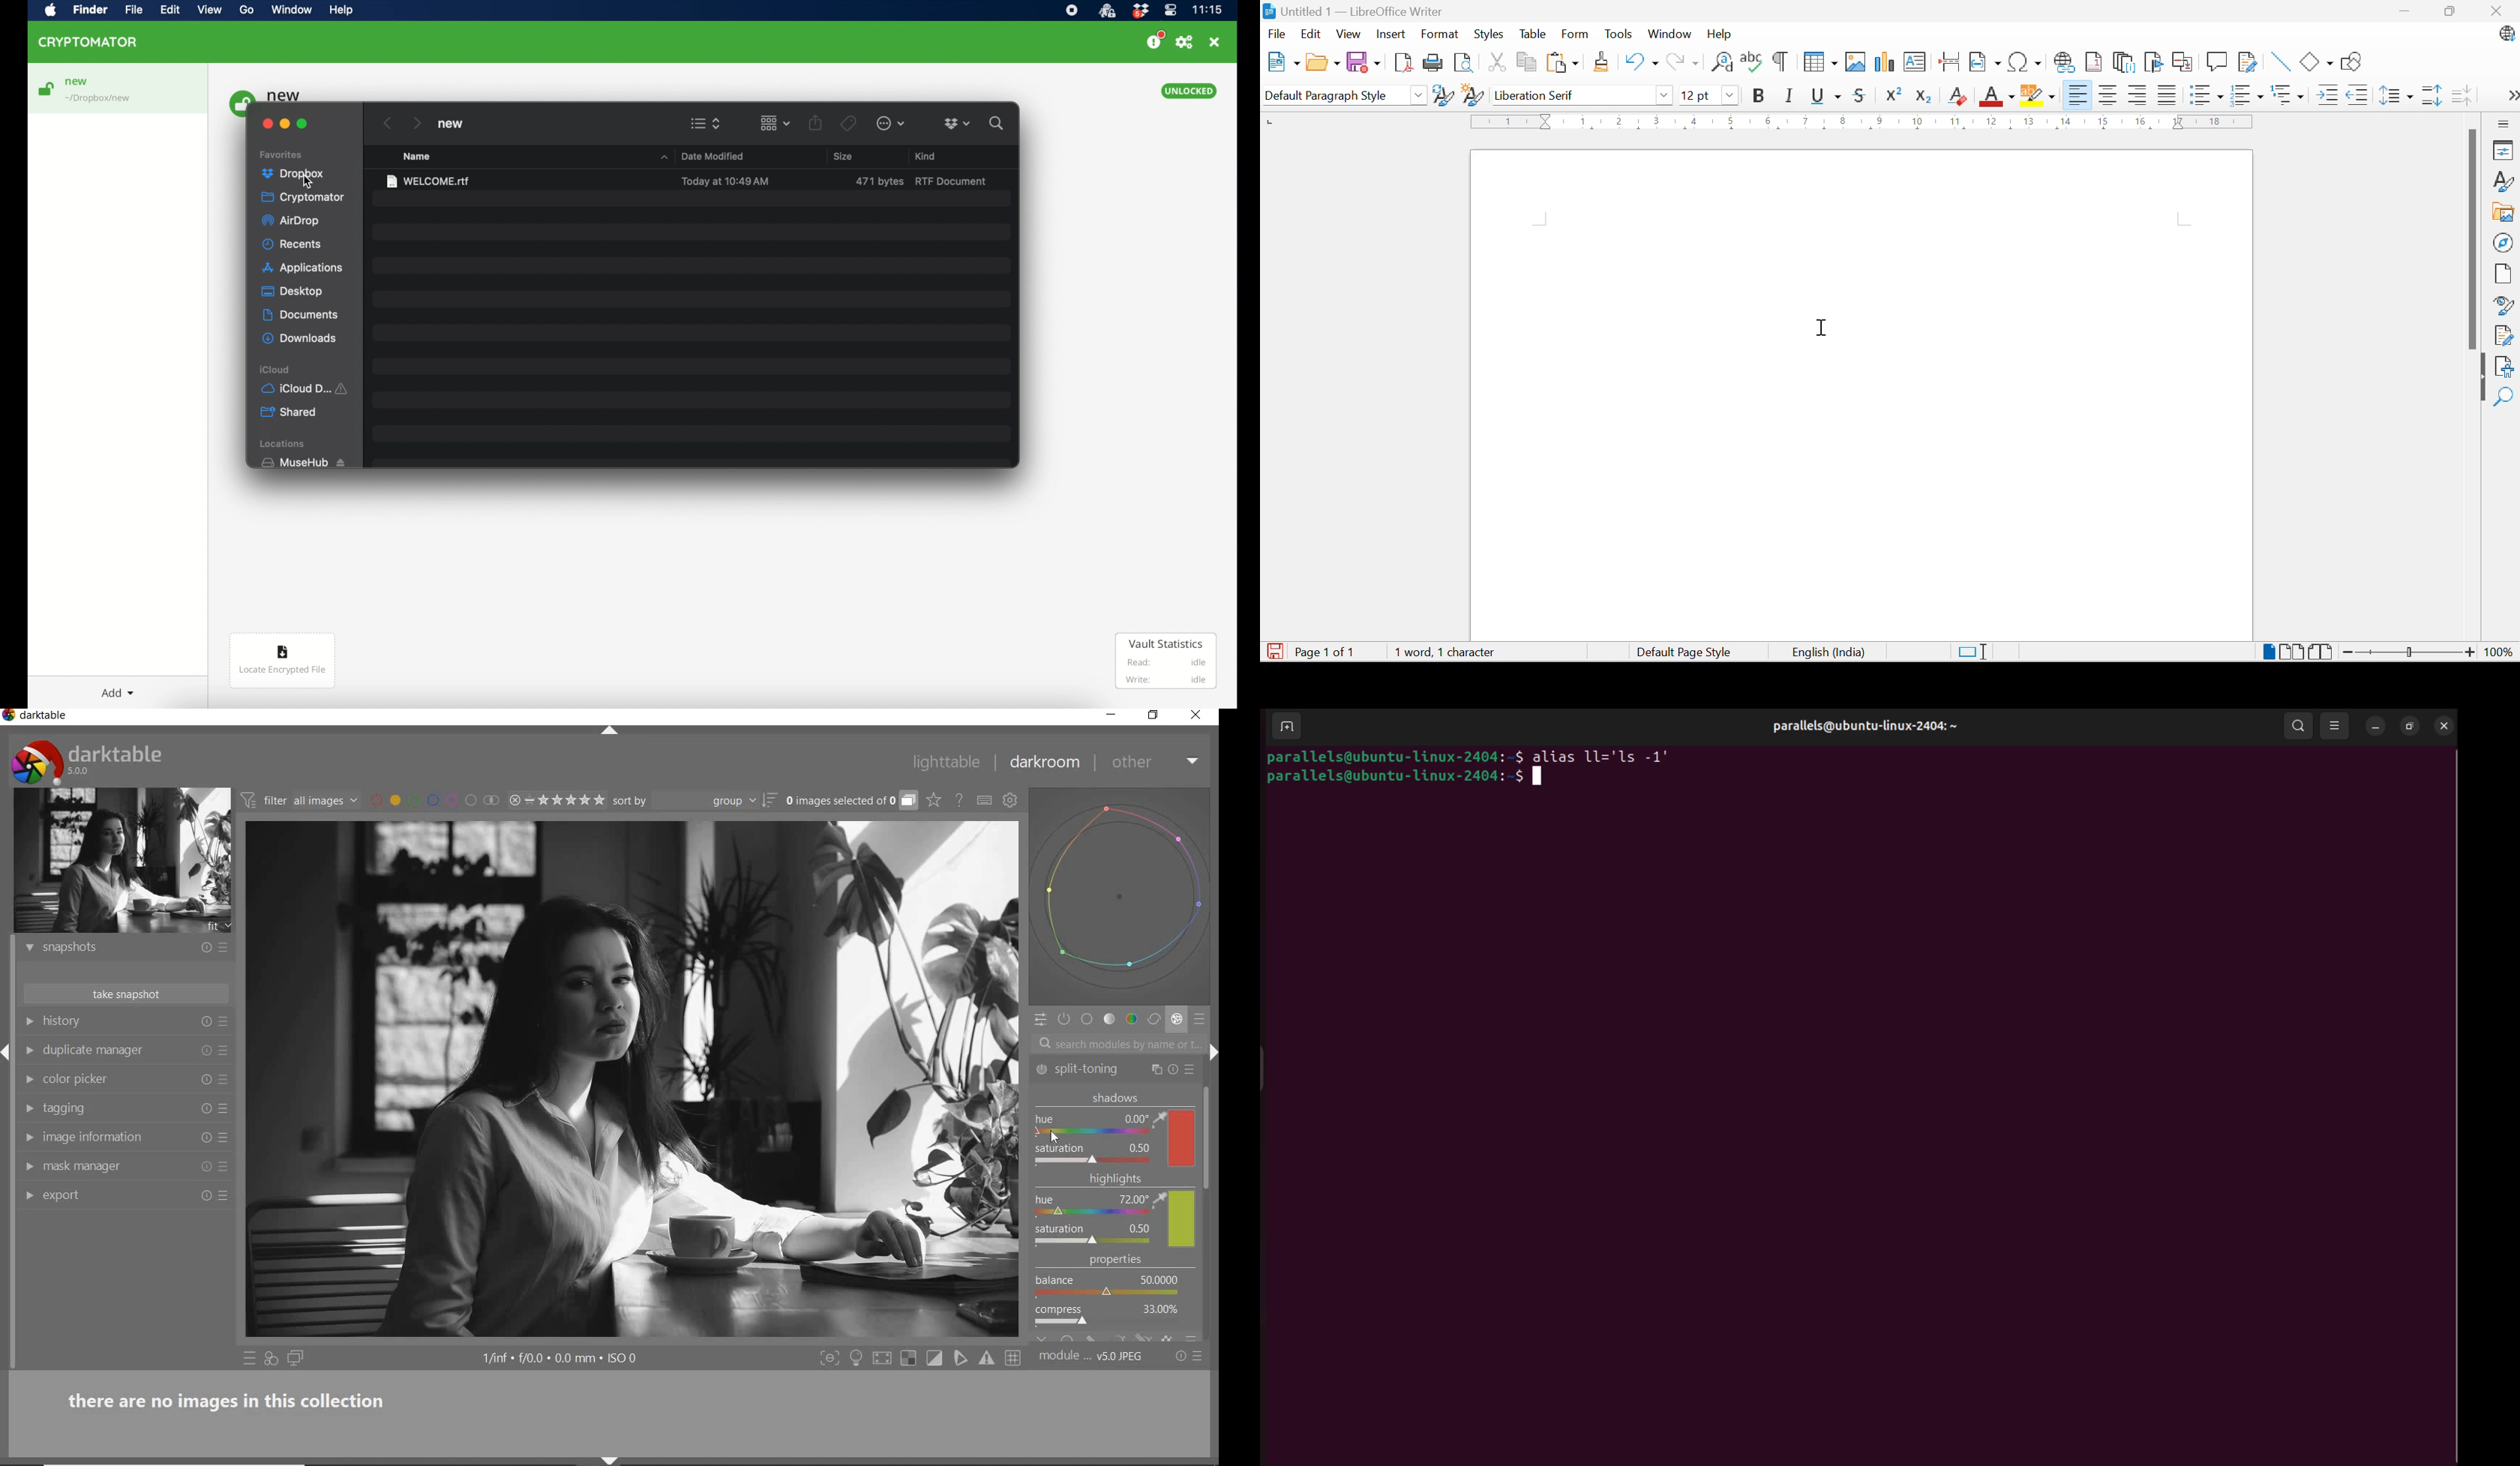 The height and width of the screenshot is (1484, 2520). I want to click on Insert Hyperlink, so click(2063, 61).